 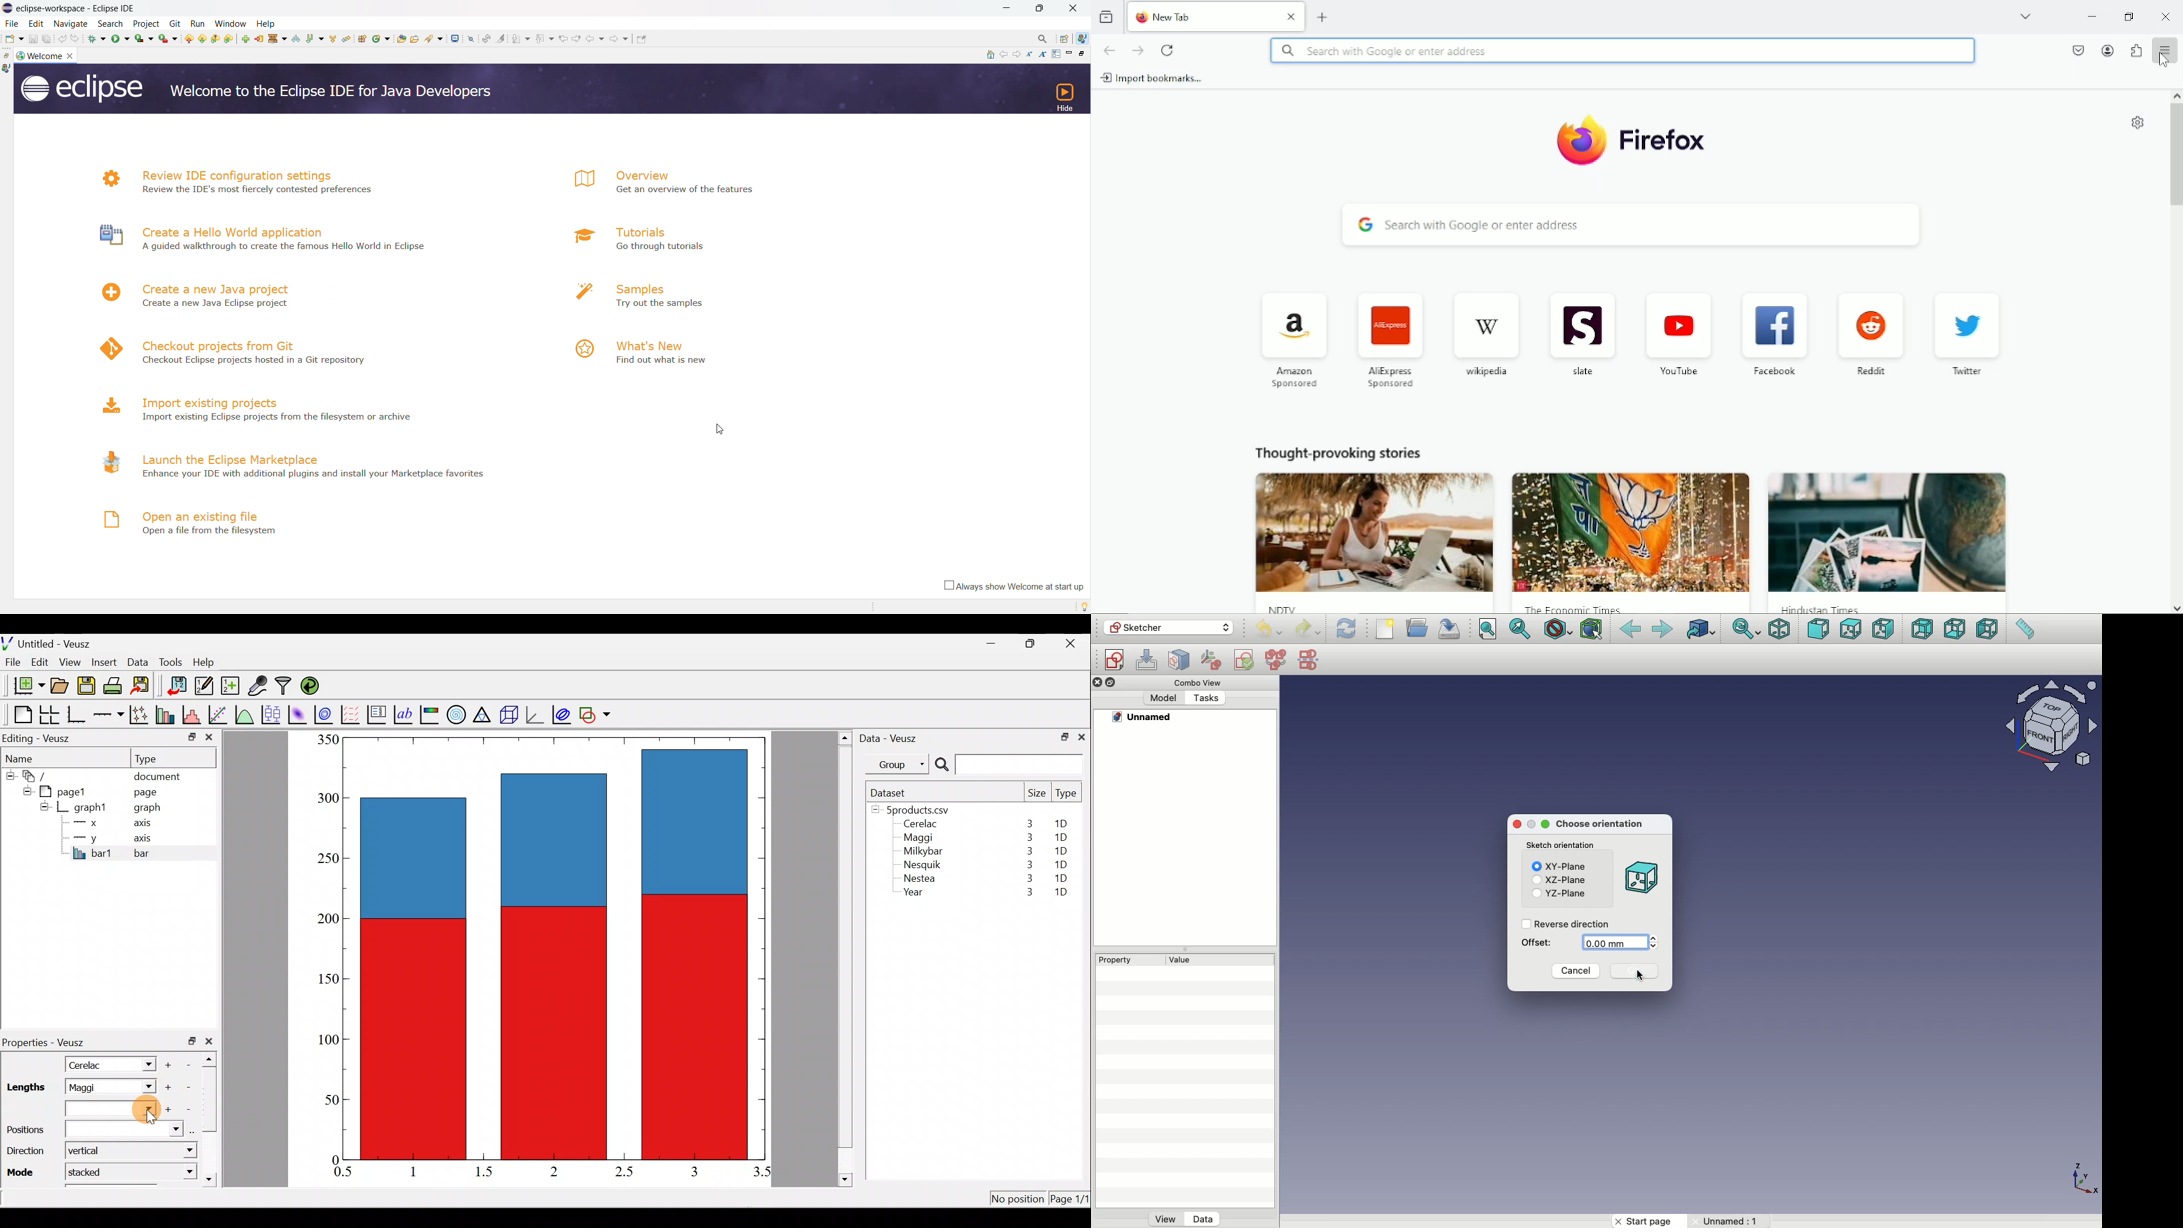 I want to click on Left, so click(x=1988, y=630).